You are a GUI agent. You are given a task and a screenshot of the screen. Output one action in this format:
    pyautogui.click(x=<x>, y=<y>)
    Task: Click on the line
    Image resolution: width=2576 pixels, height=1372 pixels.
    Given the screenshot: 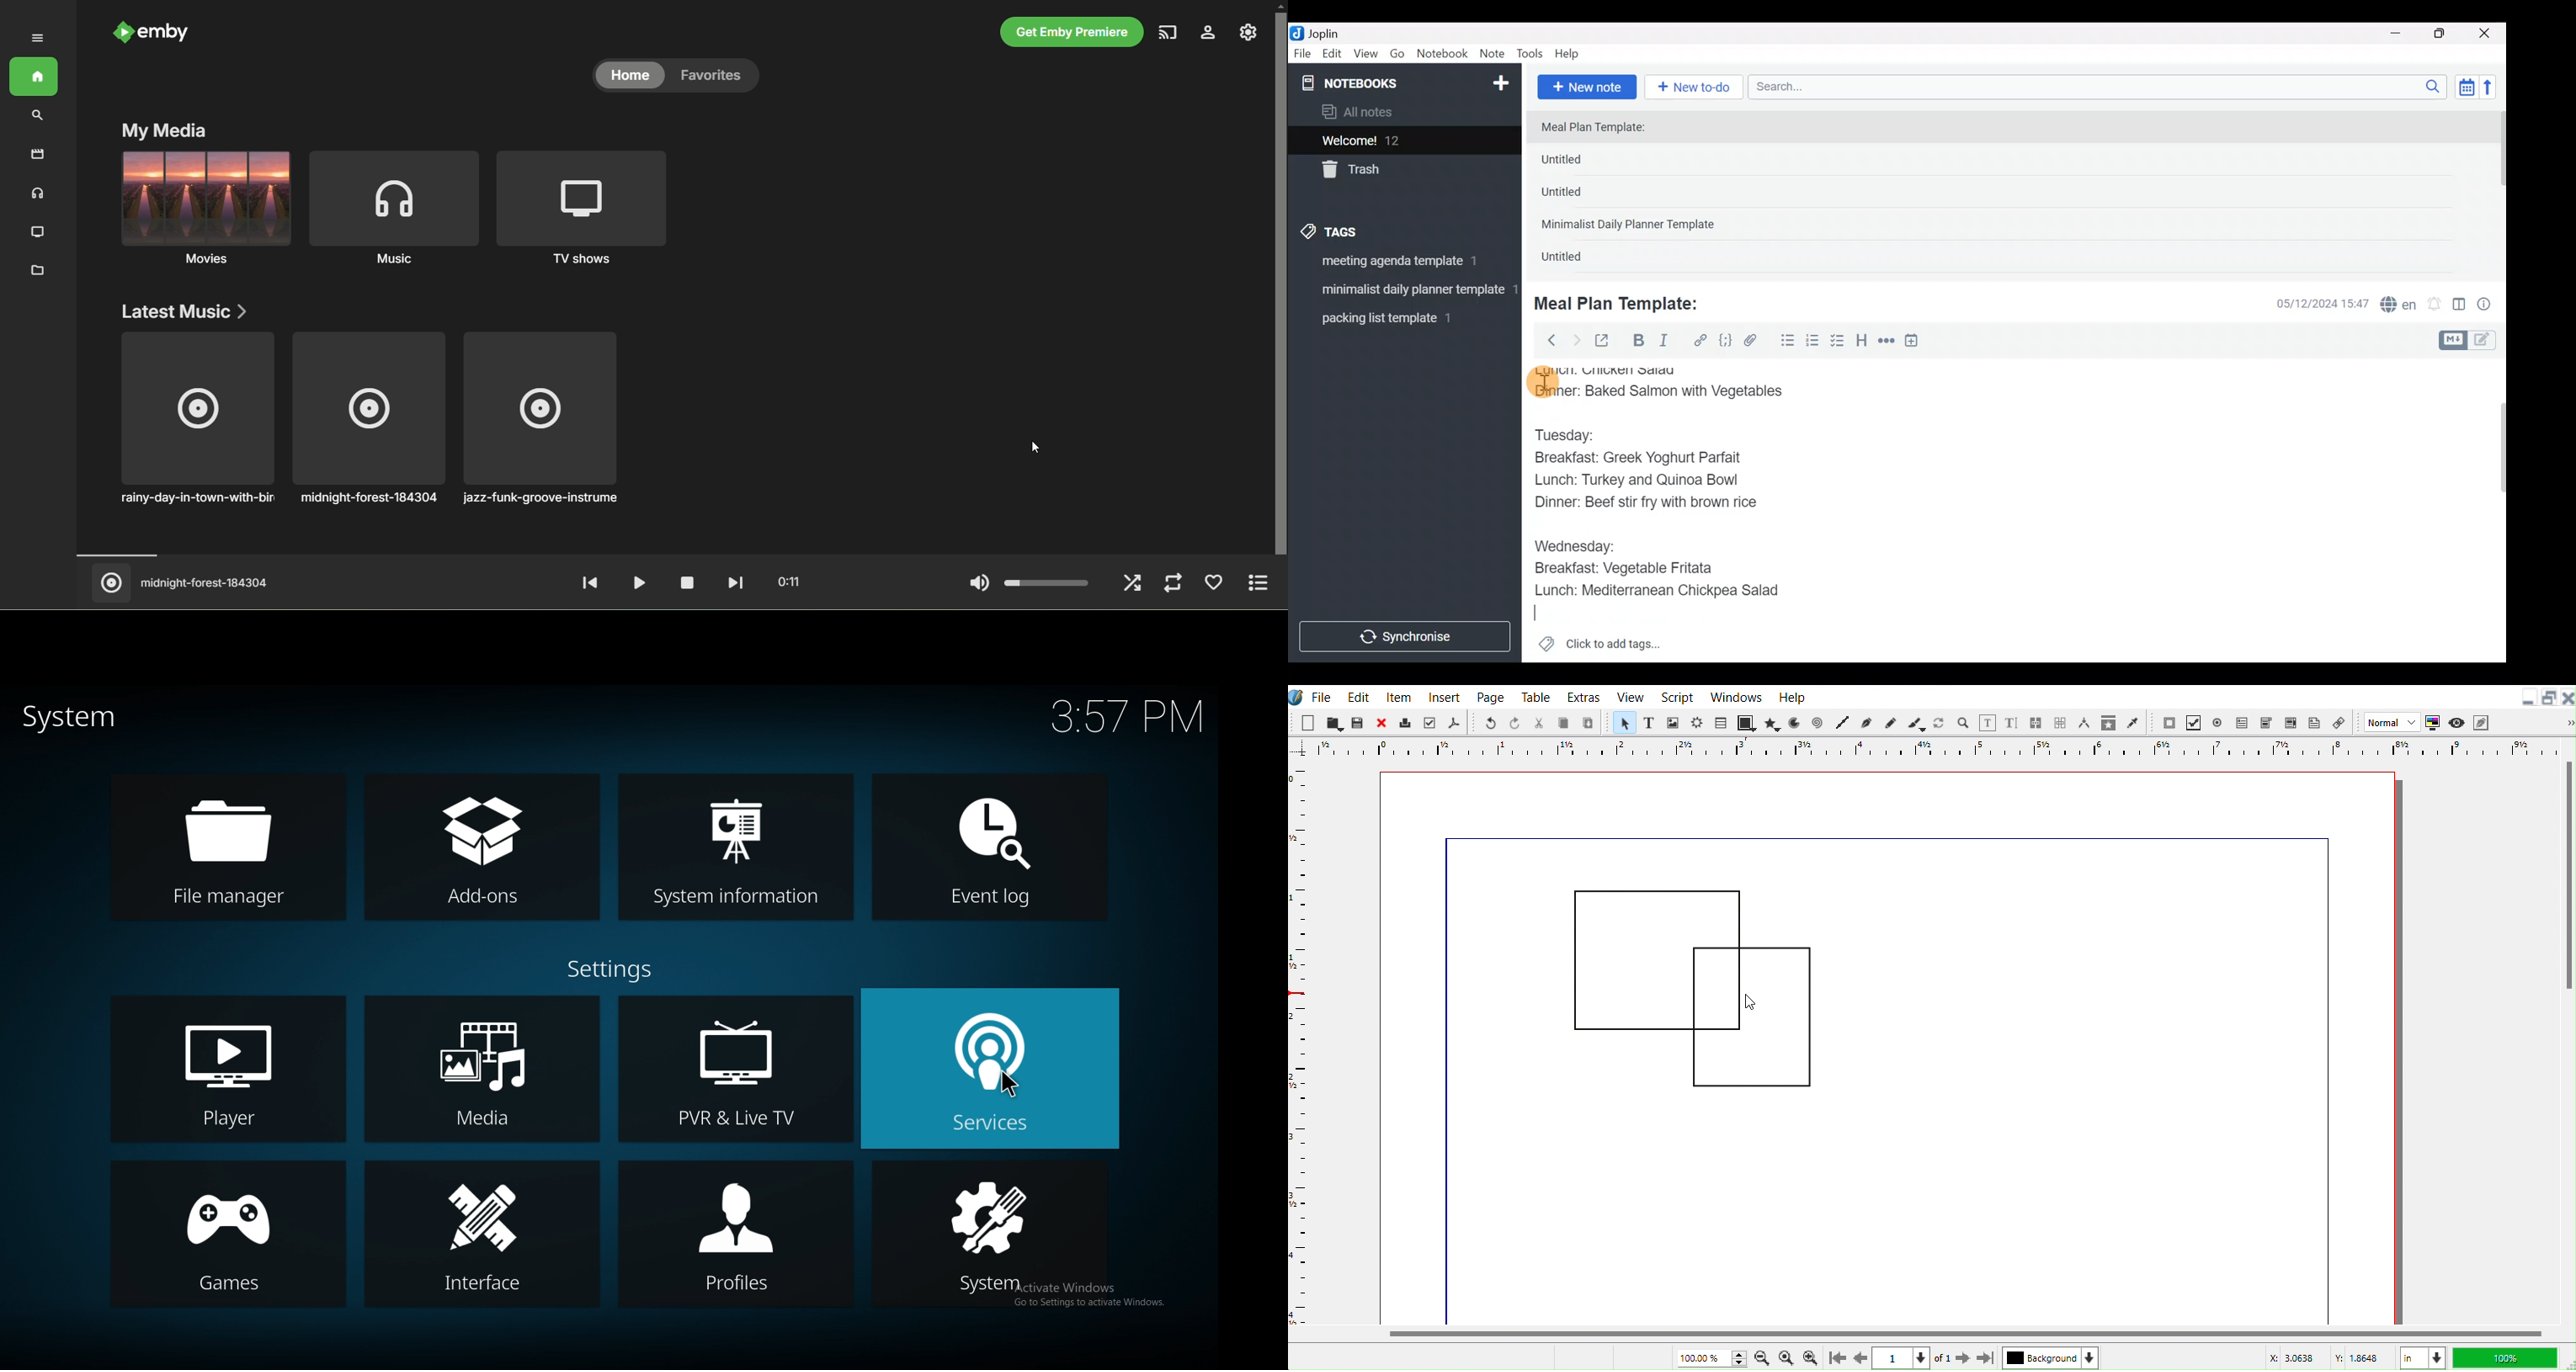 What is the action you would take?
    pyautogui.click(x=1450, y=1086)
    